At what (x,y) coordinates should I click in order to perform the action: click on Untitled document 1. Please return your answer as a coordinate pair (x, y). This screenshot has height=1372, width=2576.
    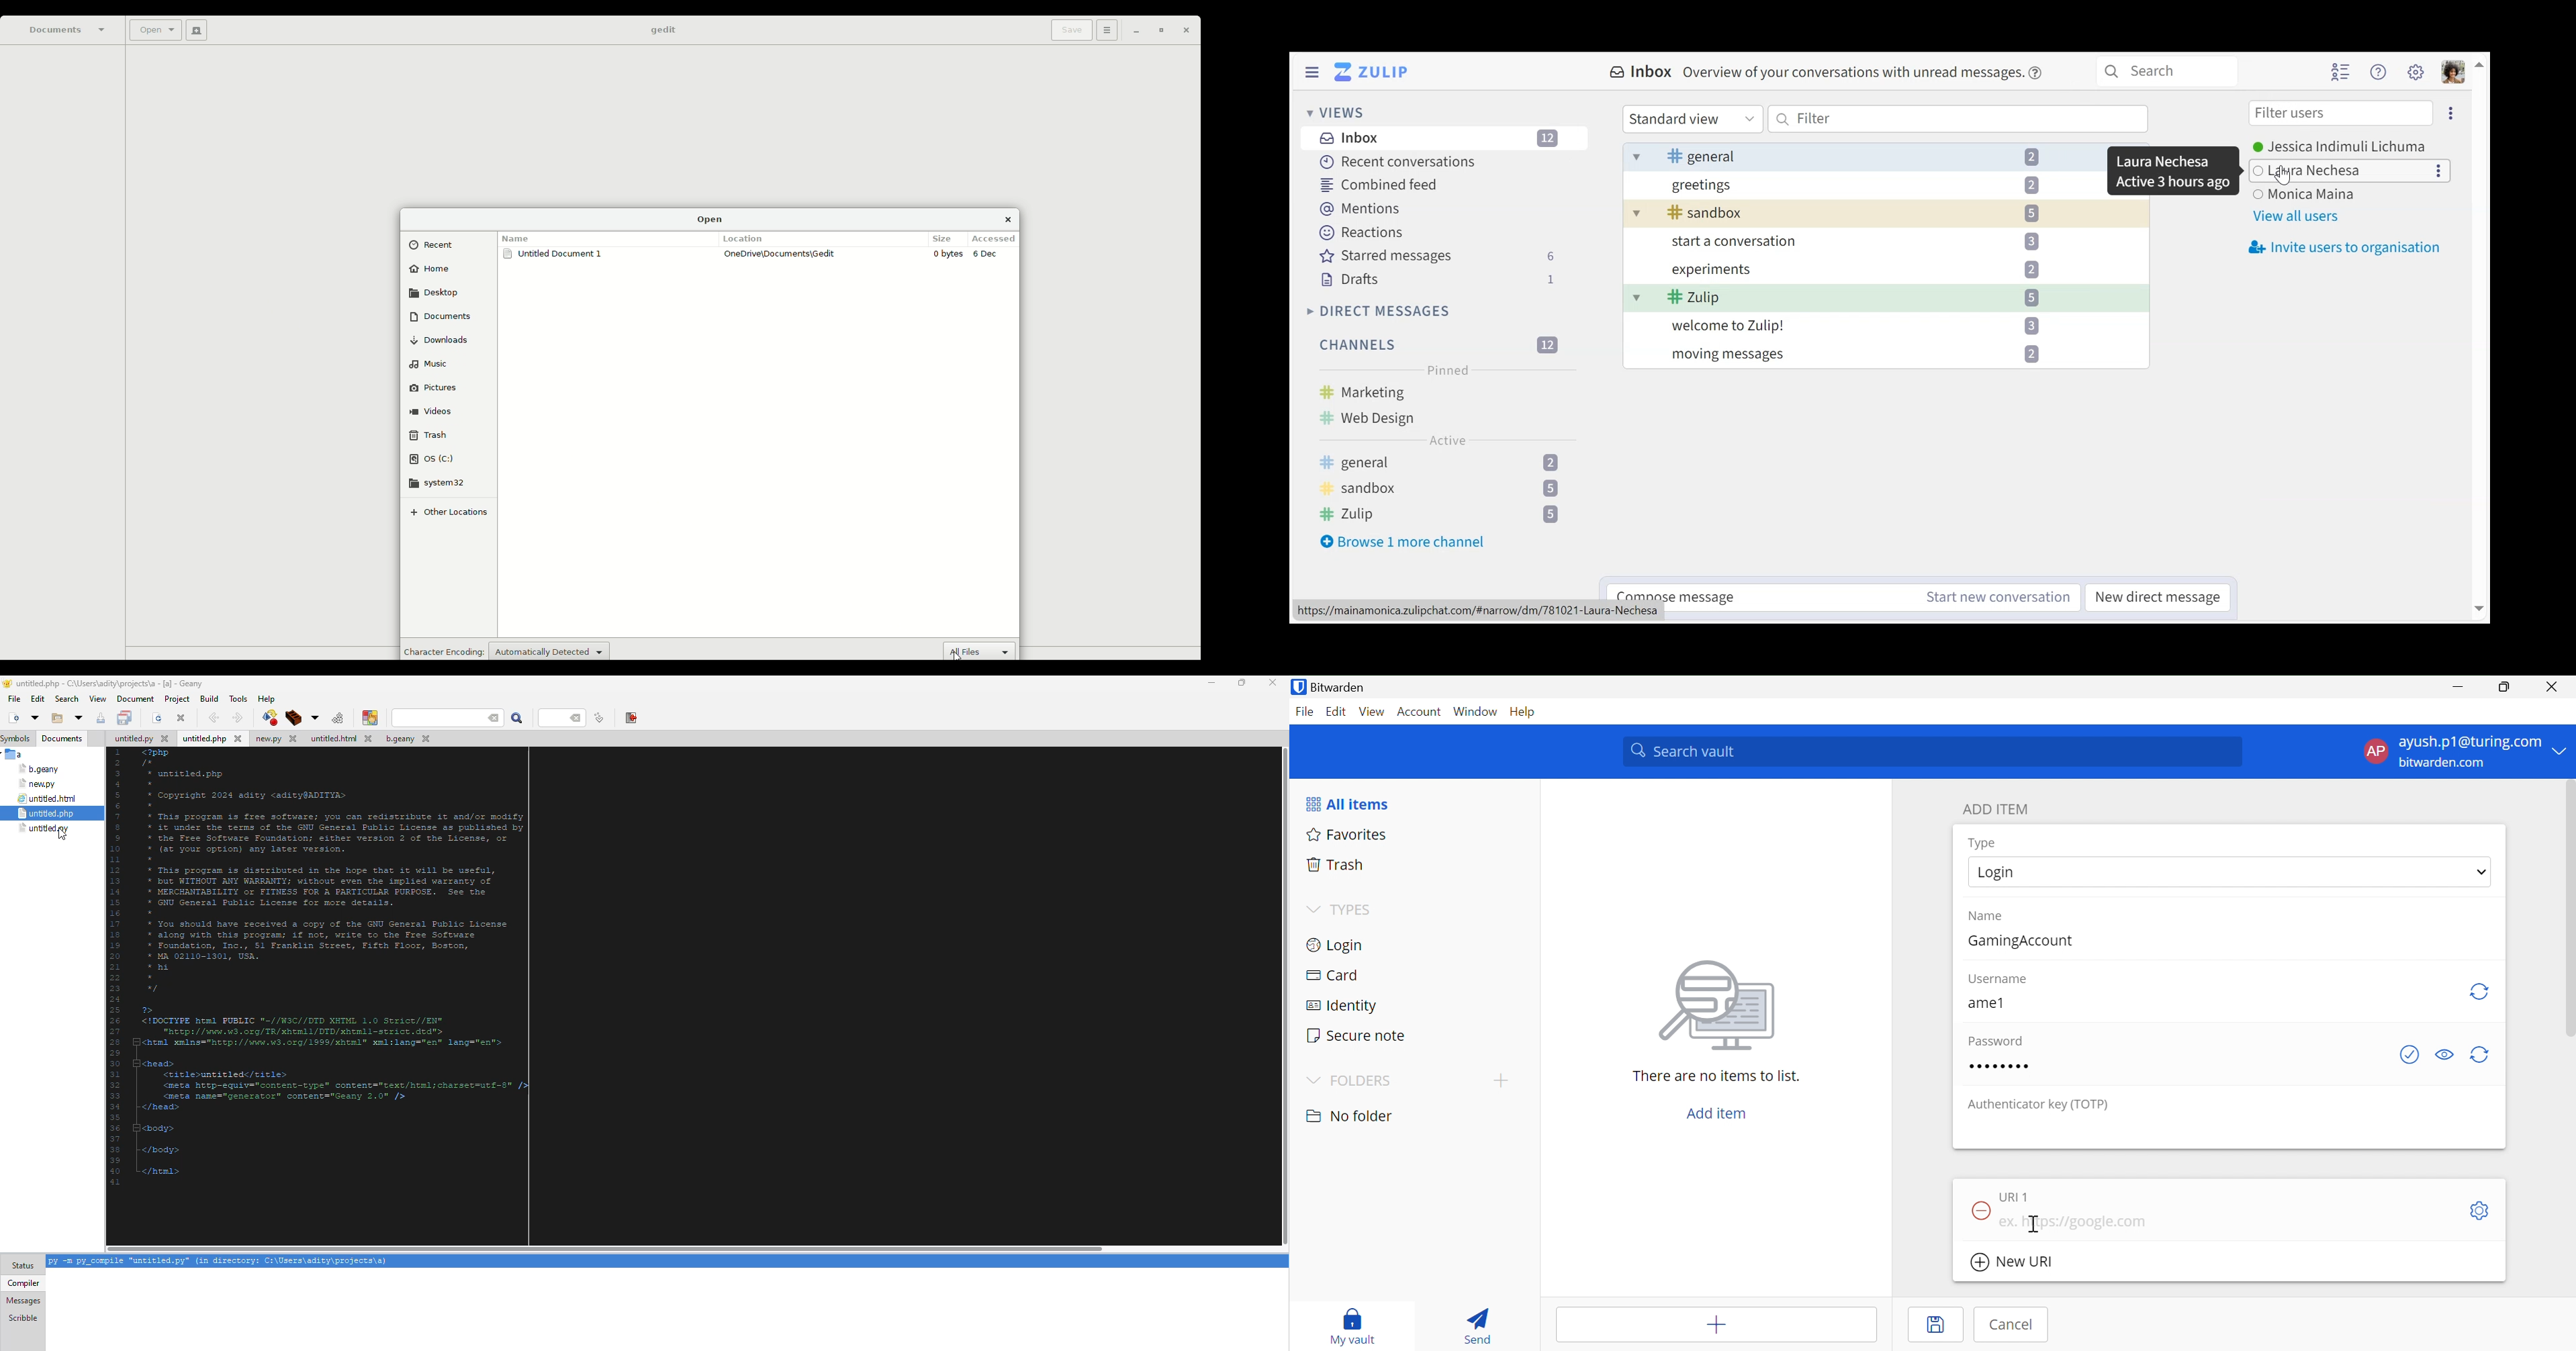
    Looking at the image, I should click on (555, 256).